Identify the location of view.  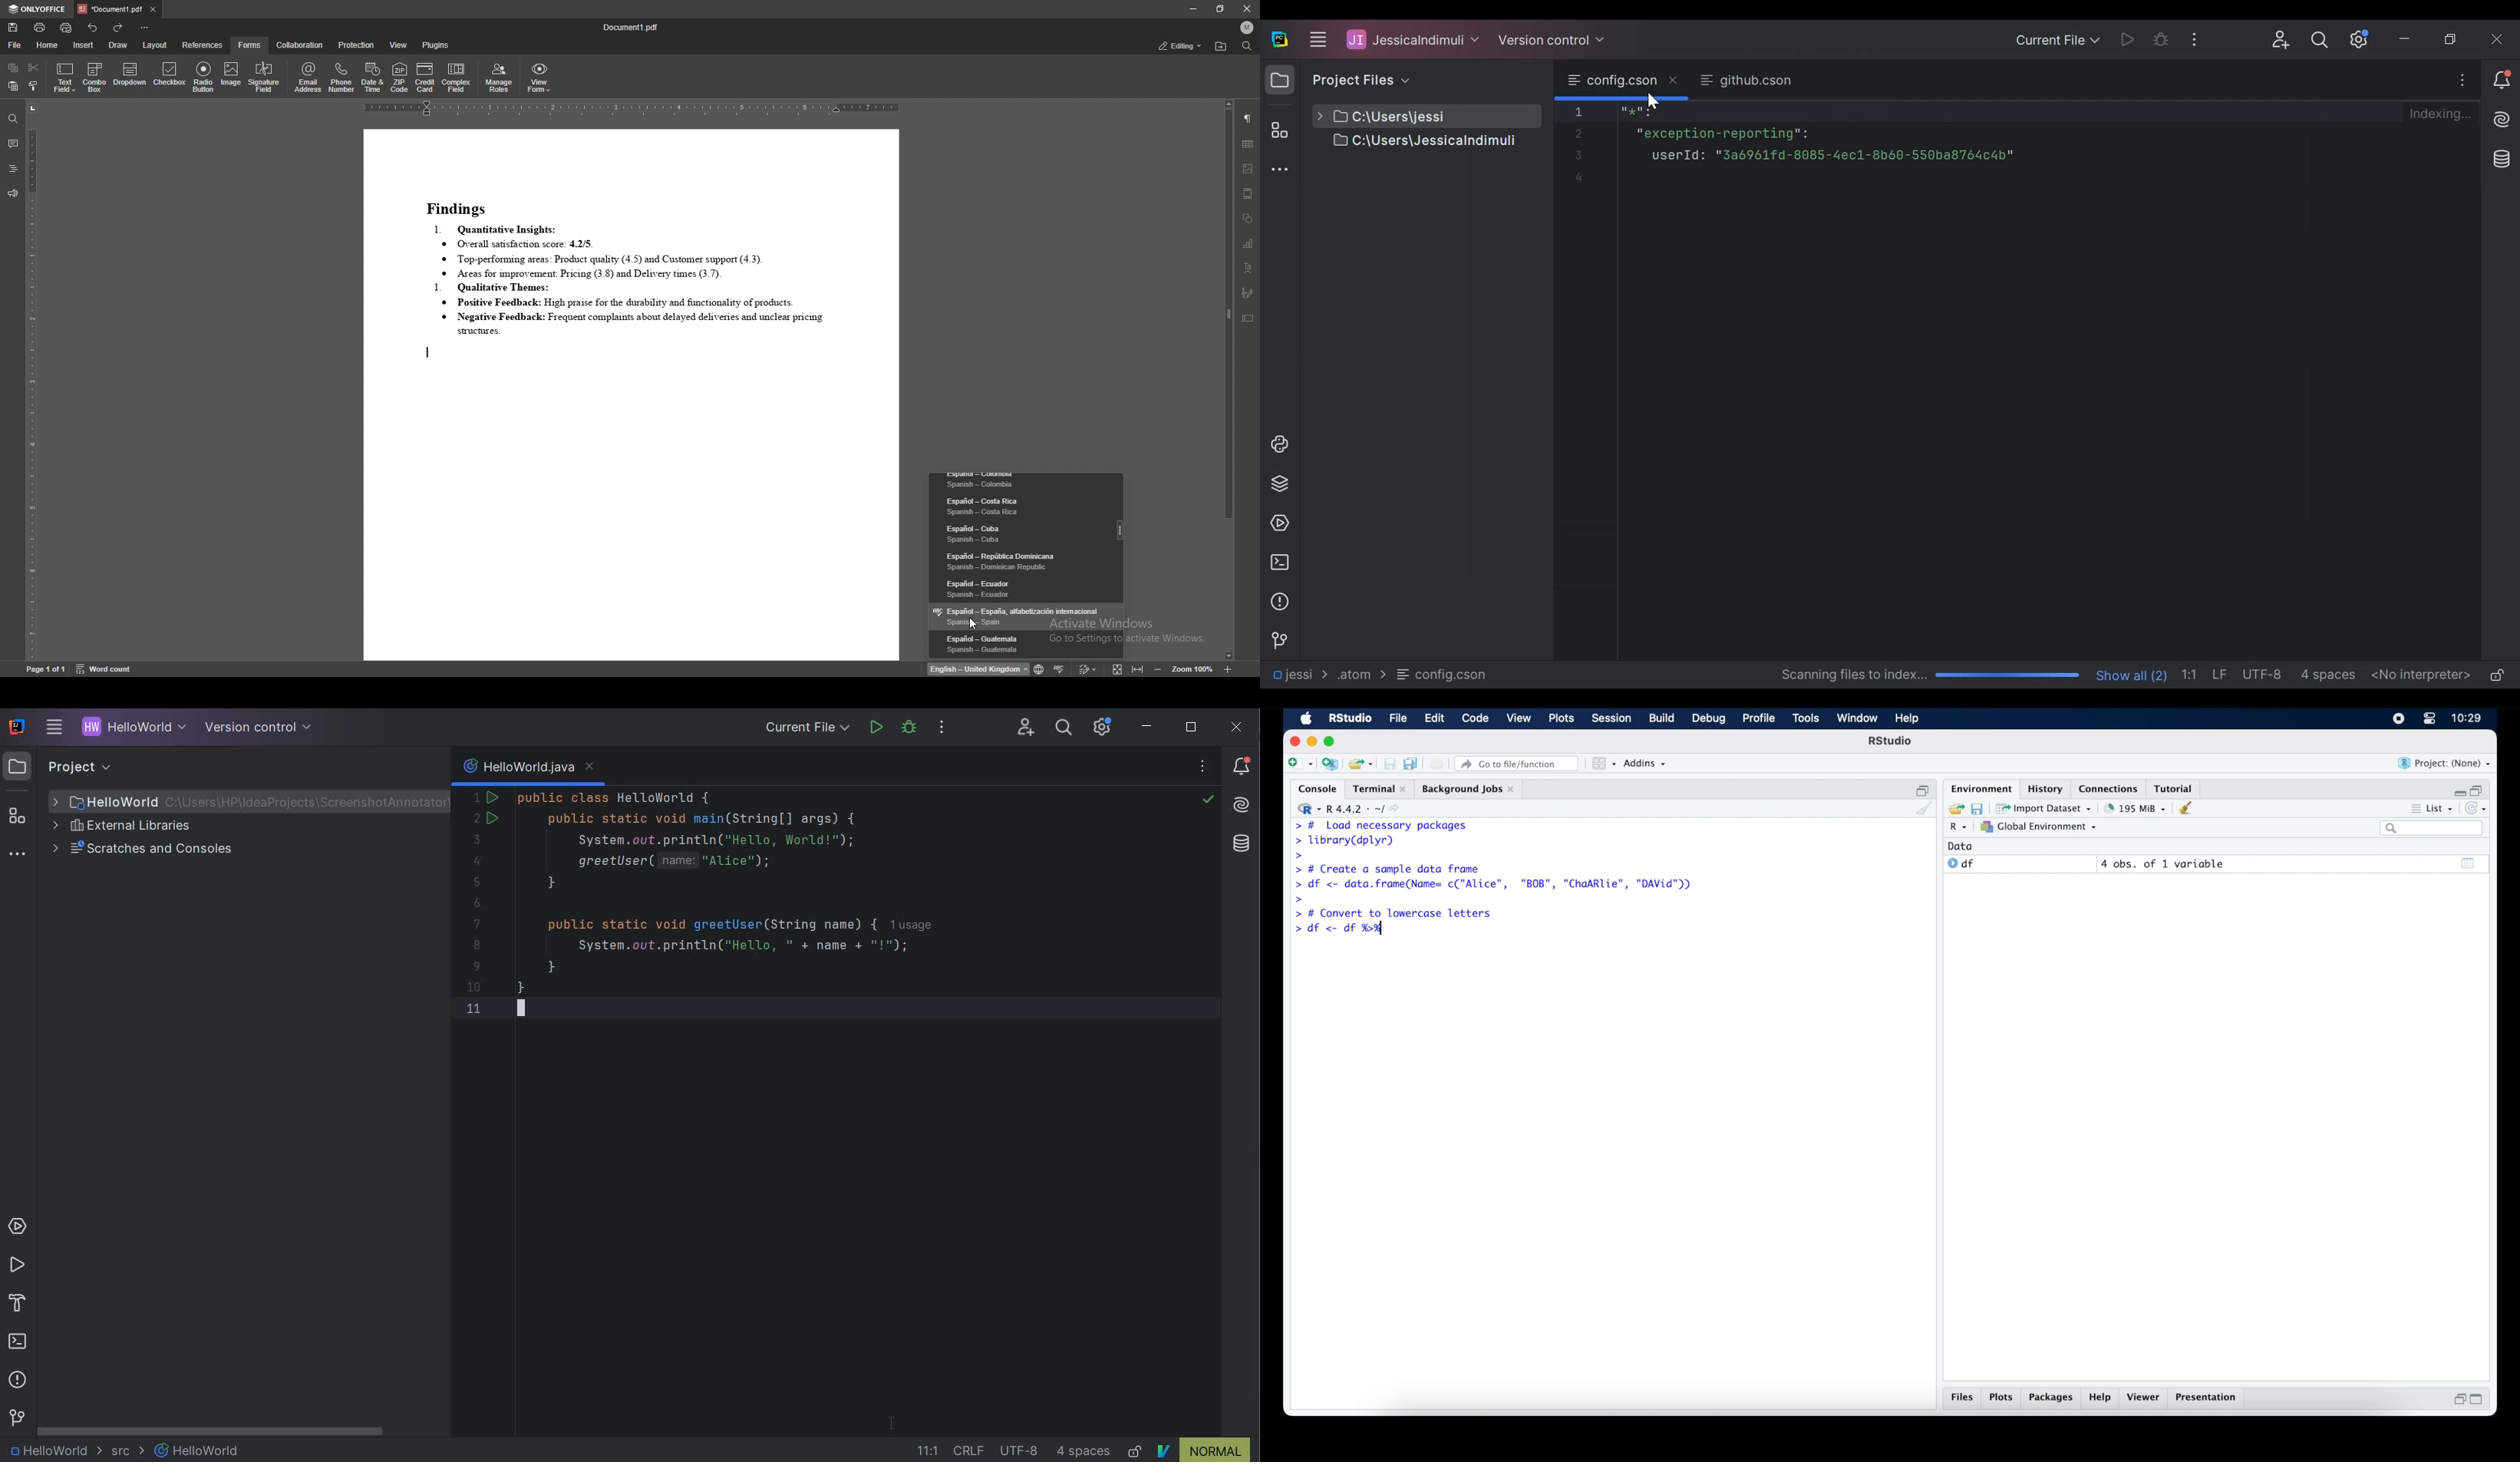
(1519, 720).